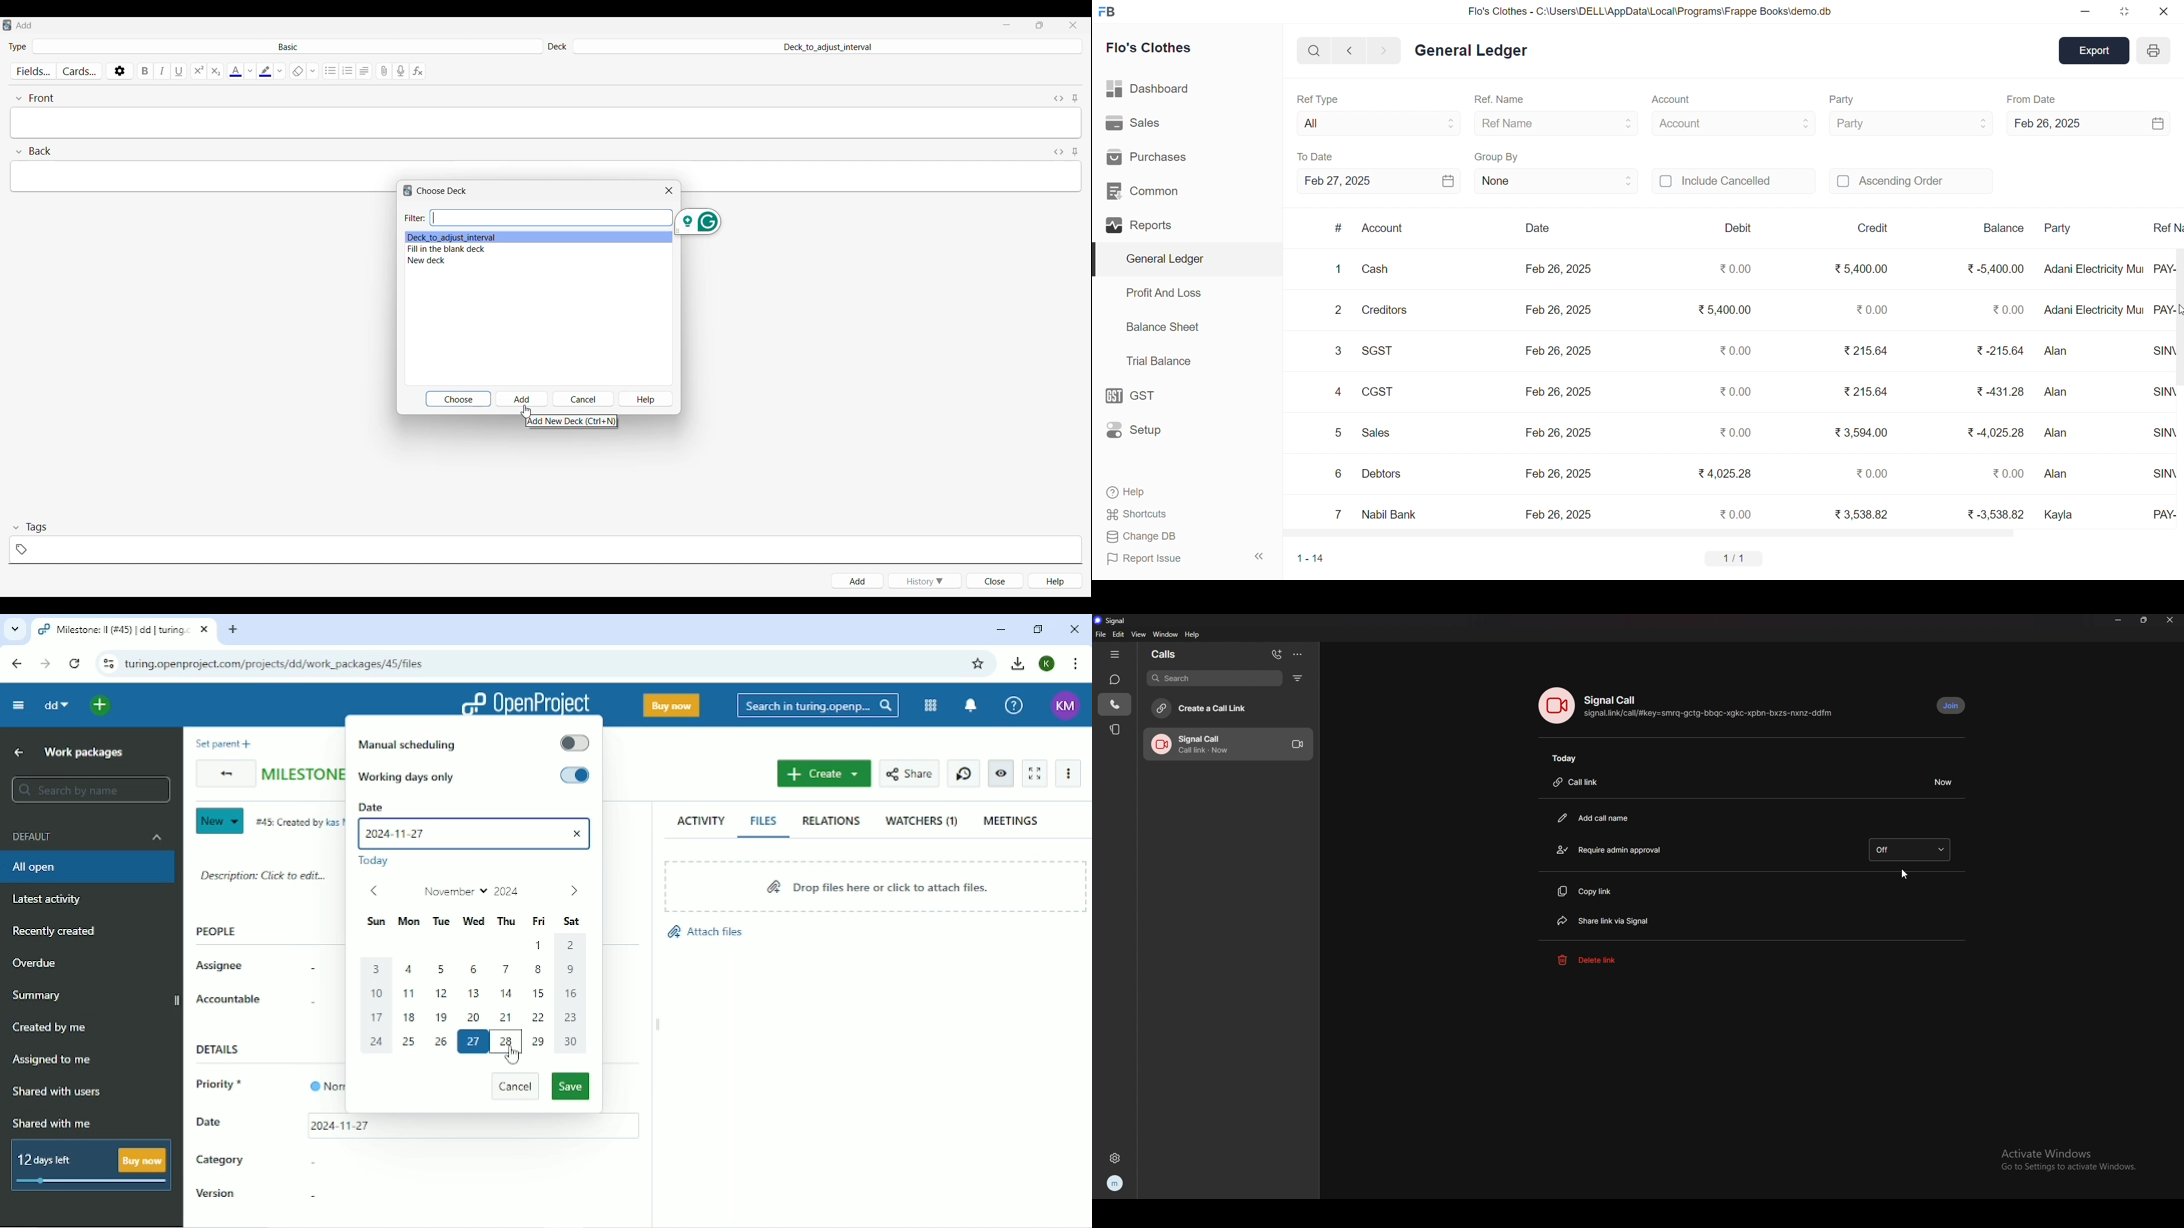  I want to click on Date, so click(476, 806).